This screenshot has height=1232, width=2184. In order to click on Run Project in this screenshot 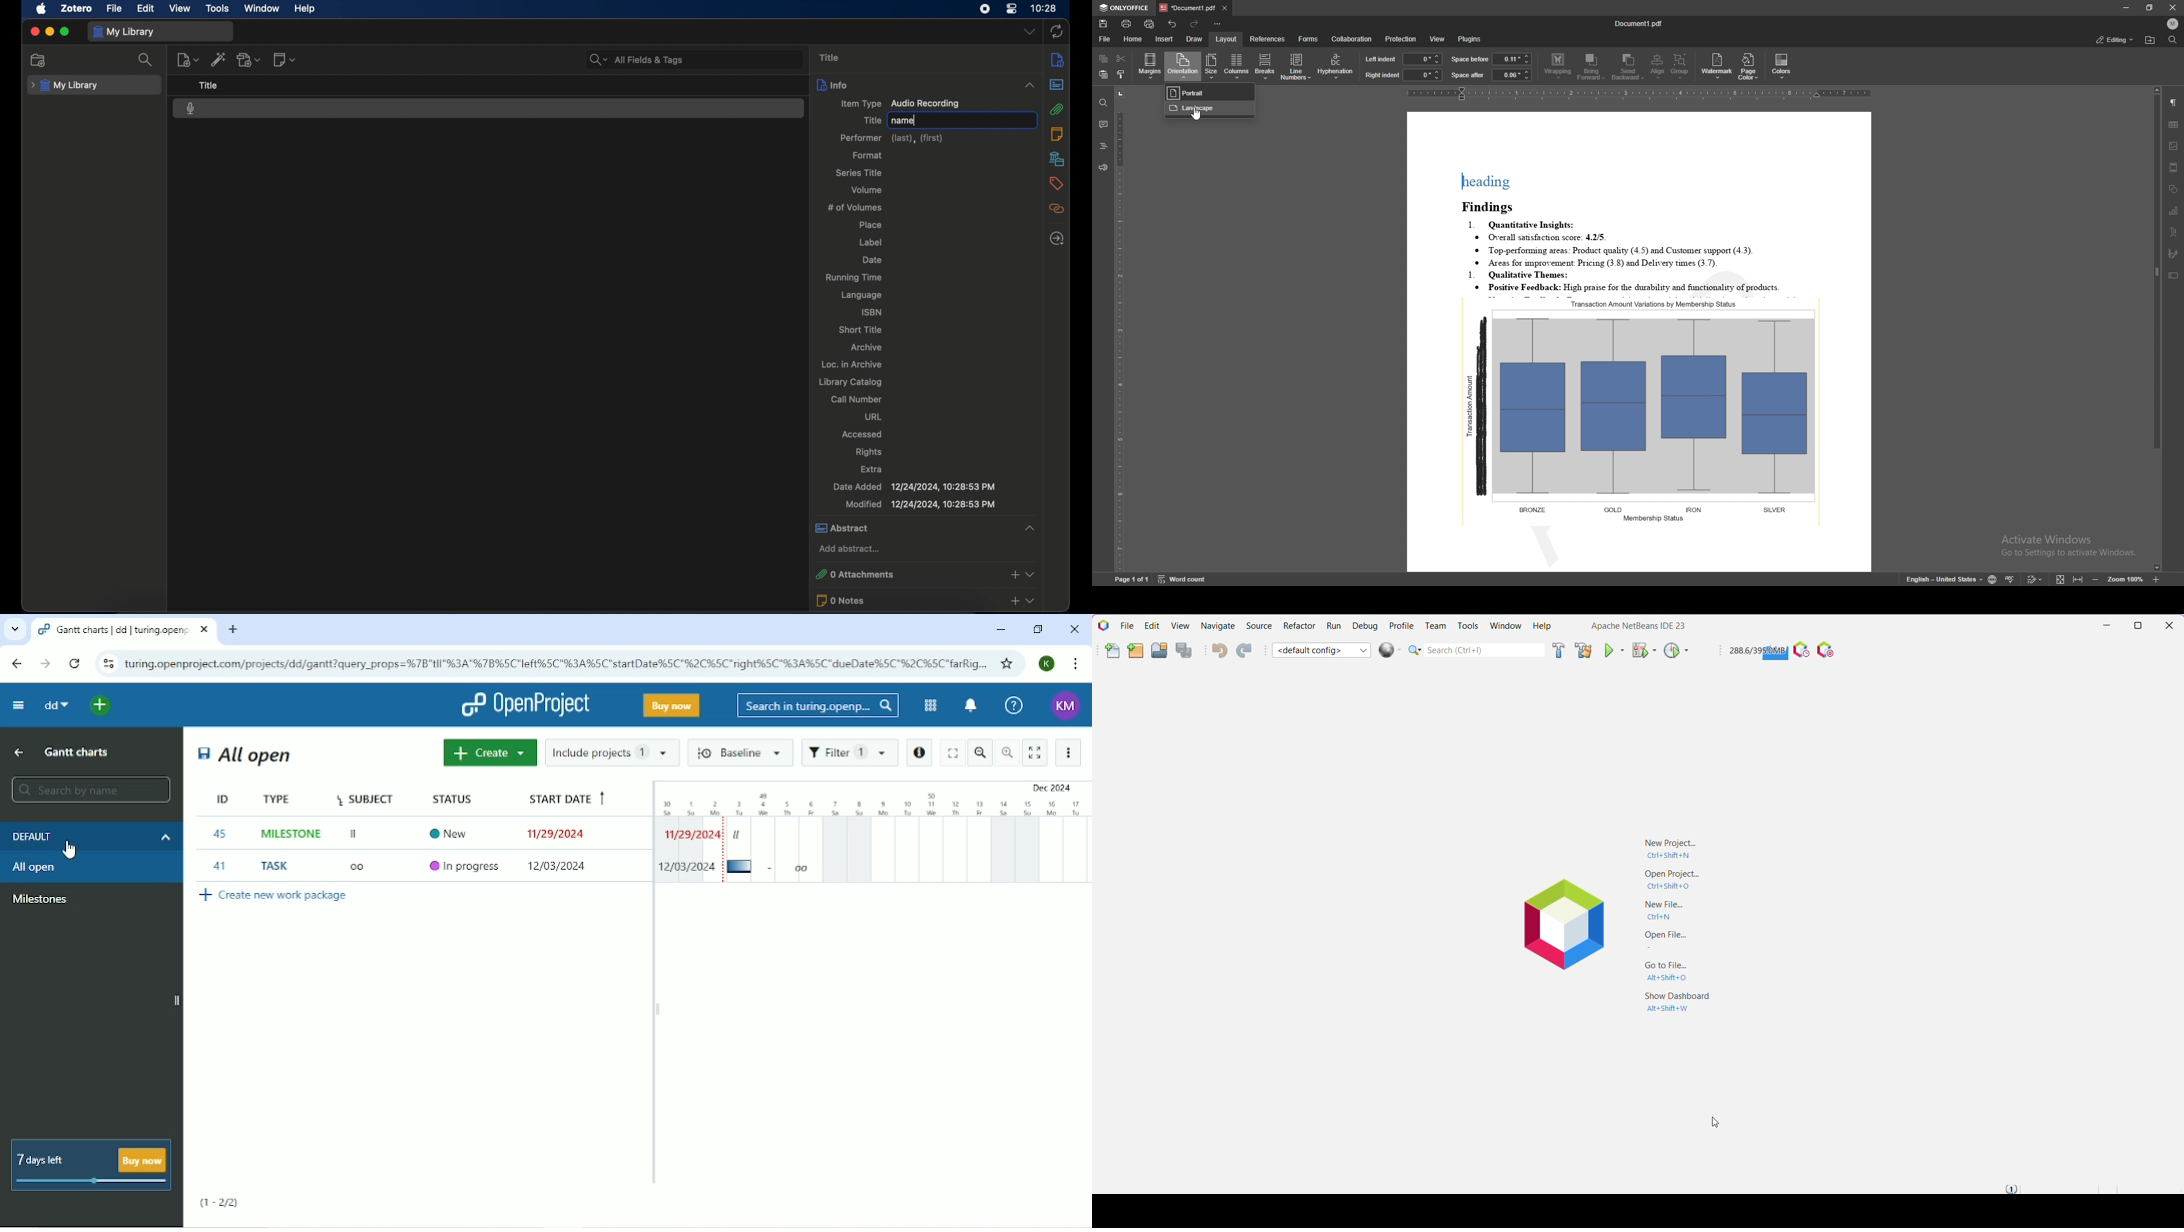, I will do `click(1614, 650)`.